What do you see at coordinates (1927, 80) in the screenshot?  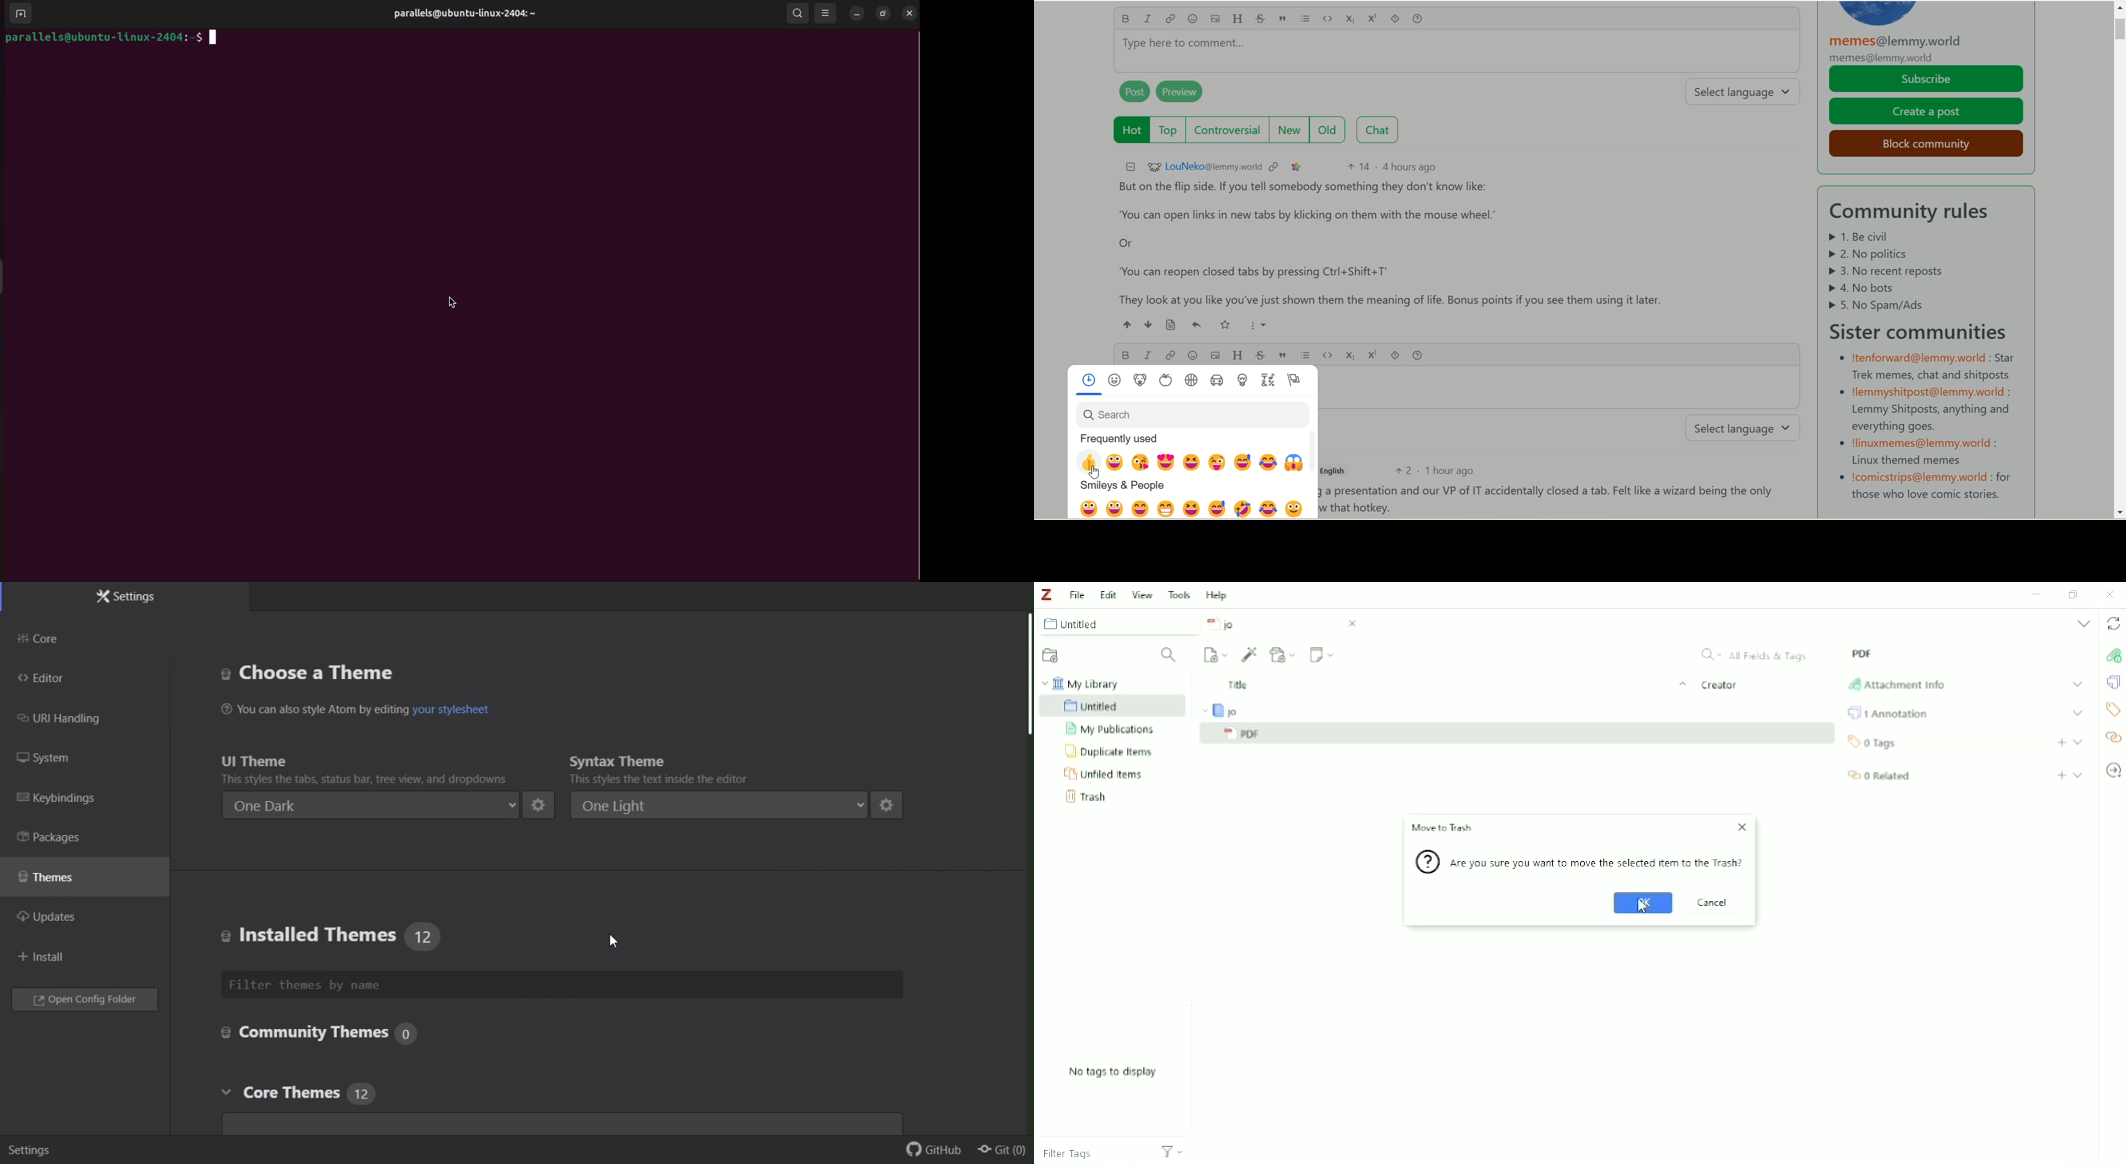 I see `subscribe` at bounding box center [1927, 80].